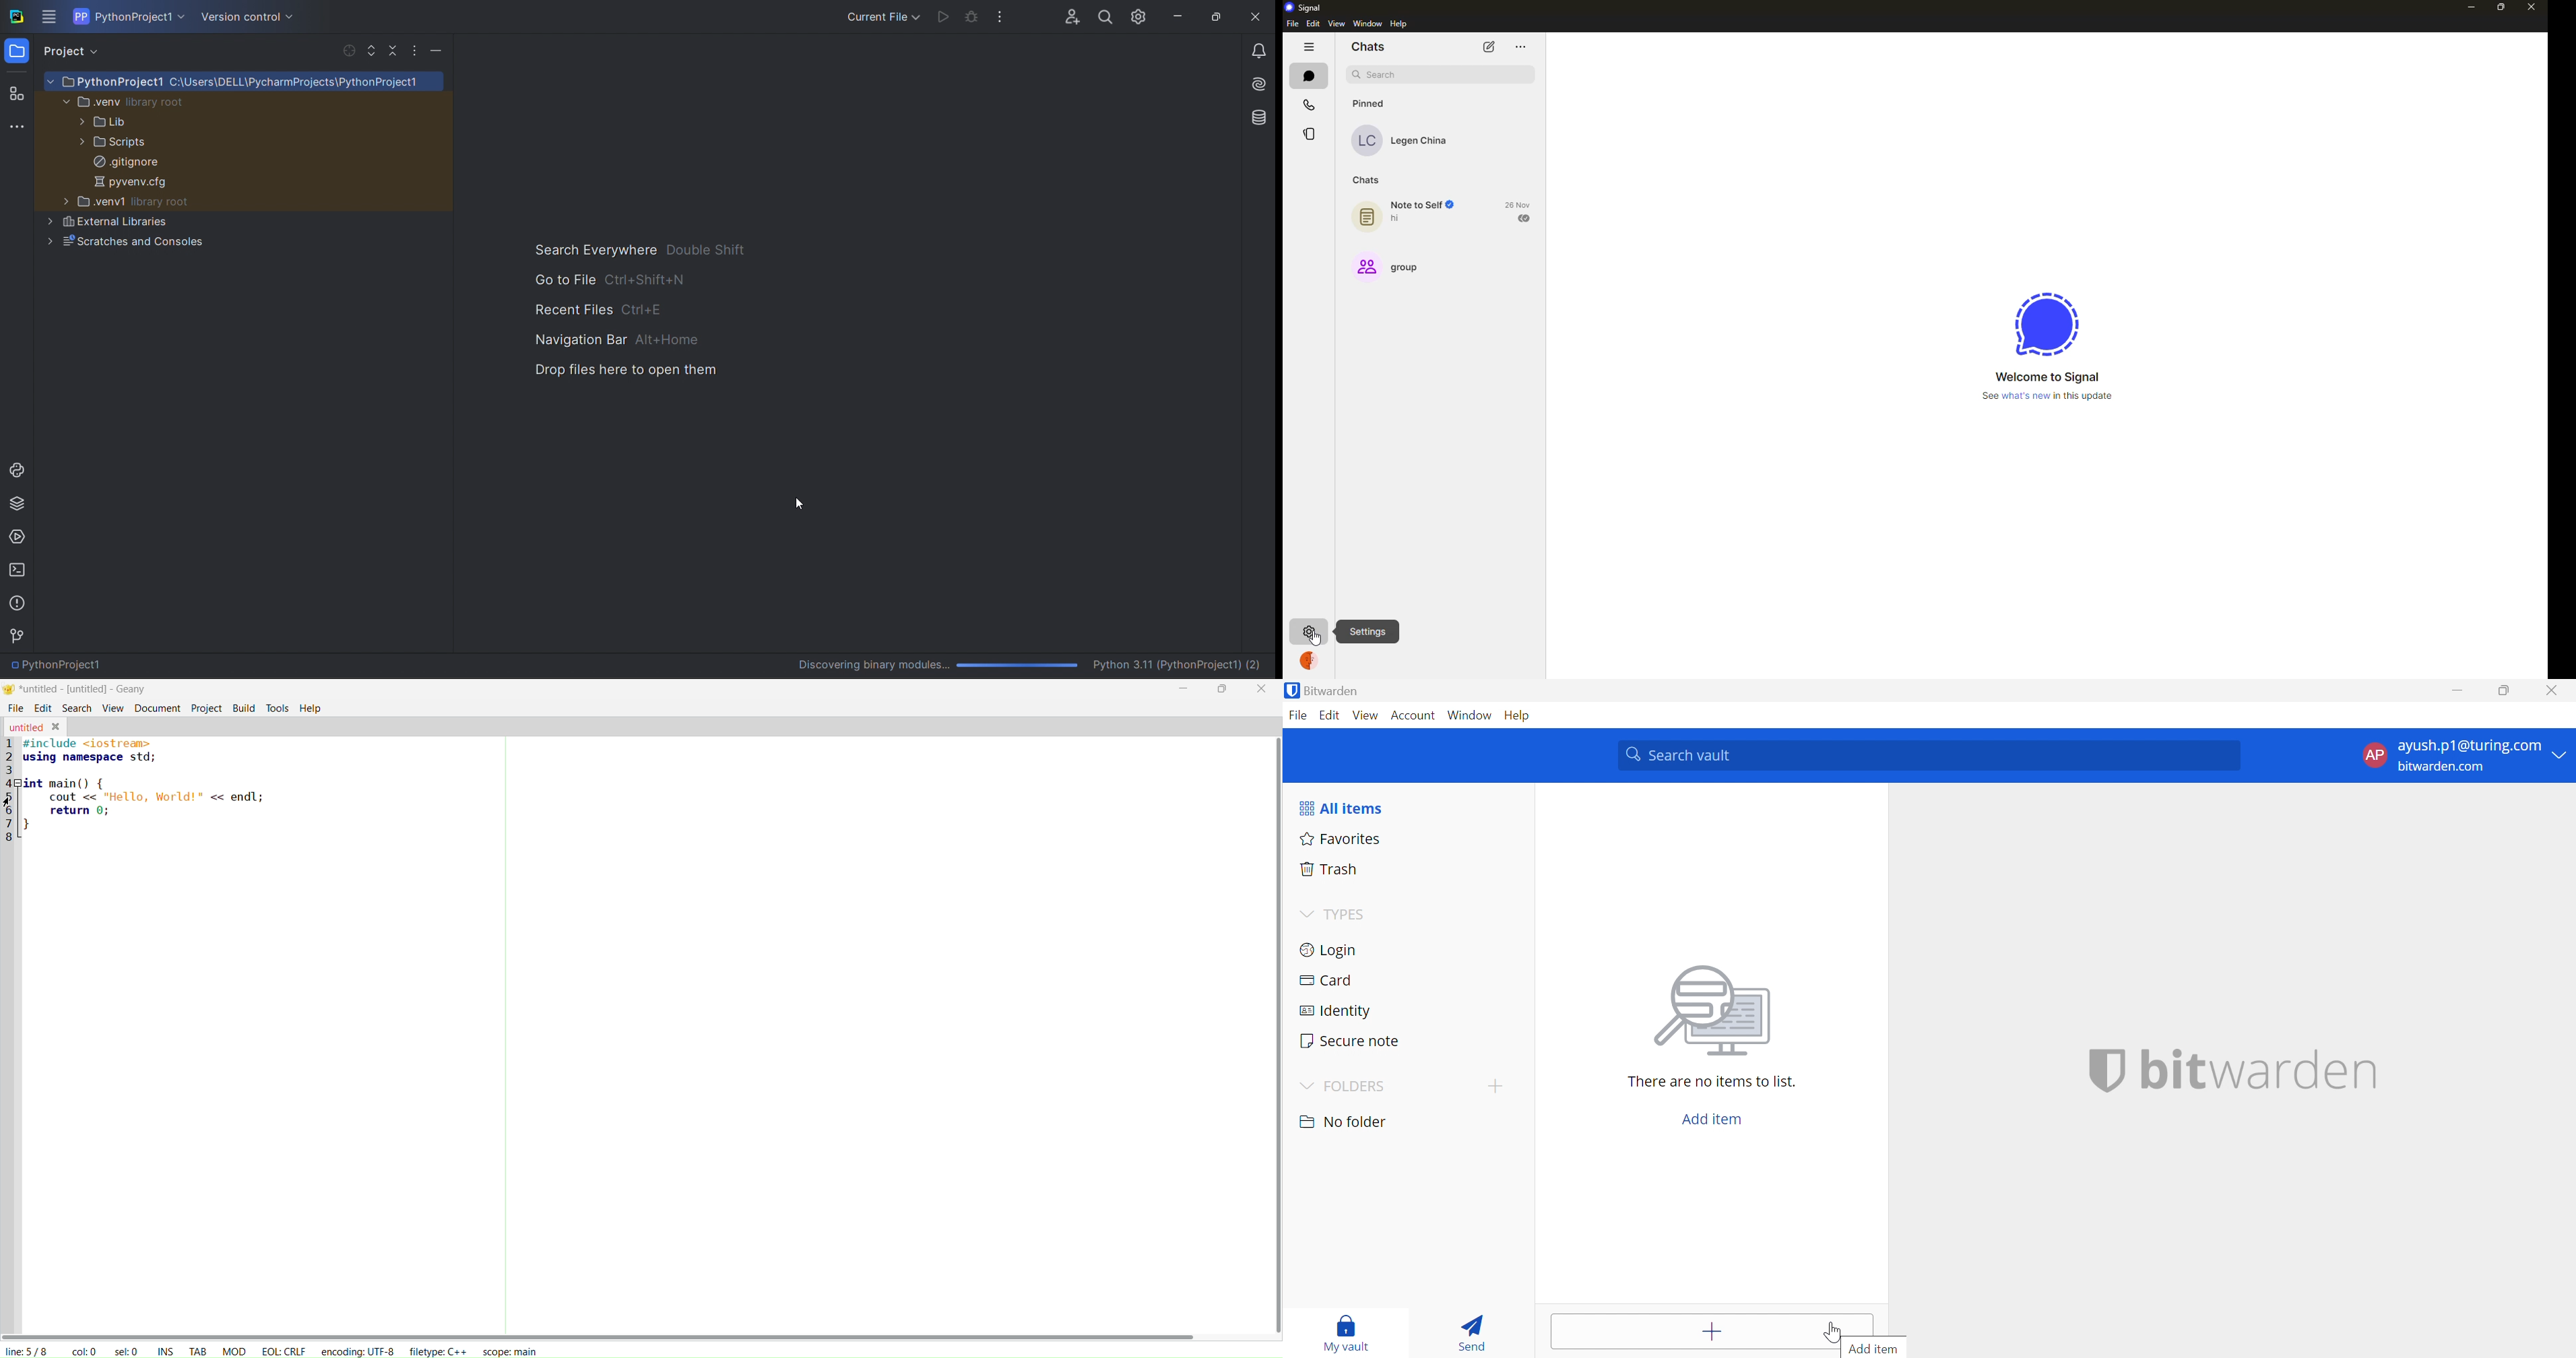 This screenshot has width=2576, height=1372. Describe the element at coordinates (1310, 104) in the screenshot. I see `calls` at that location.